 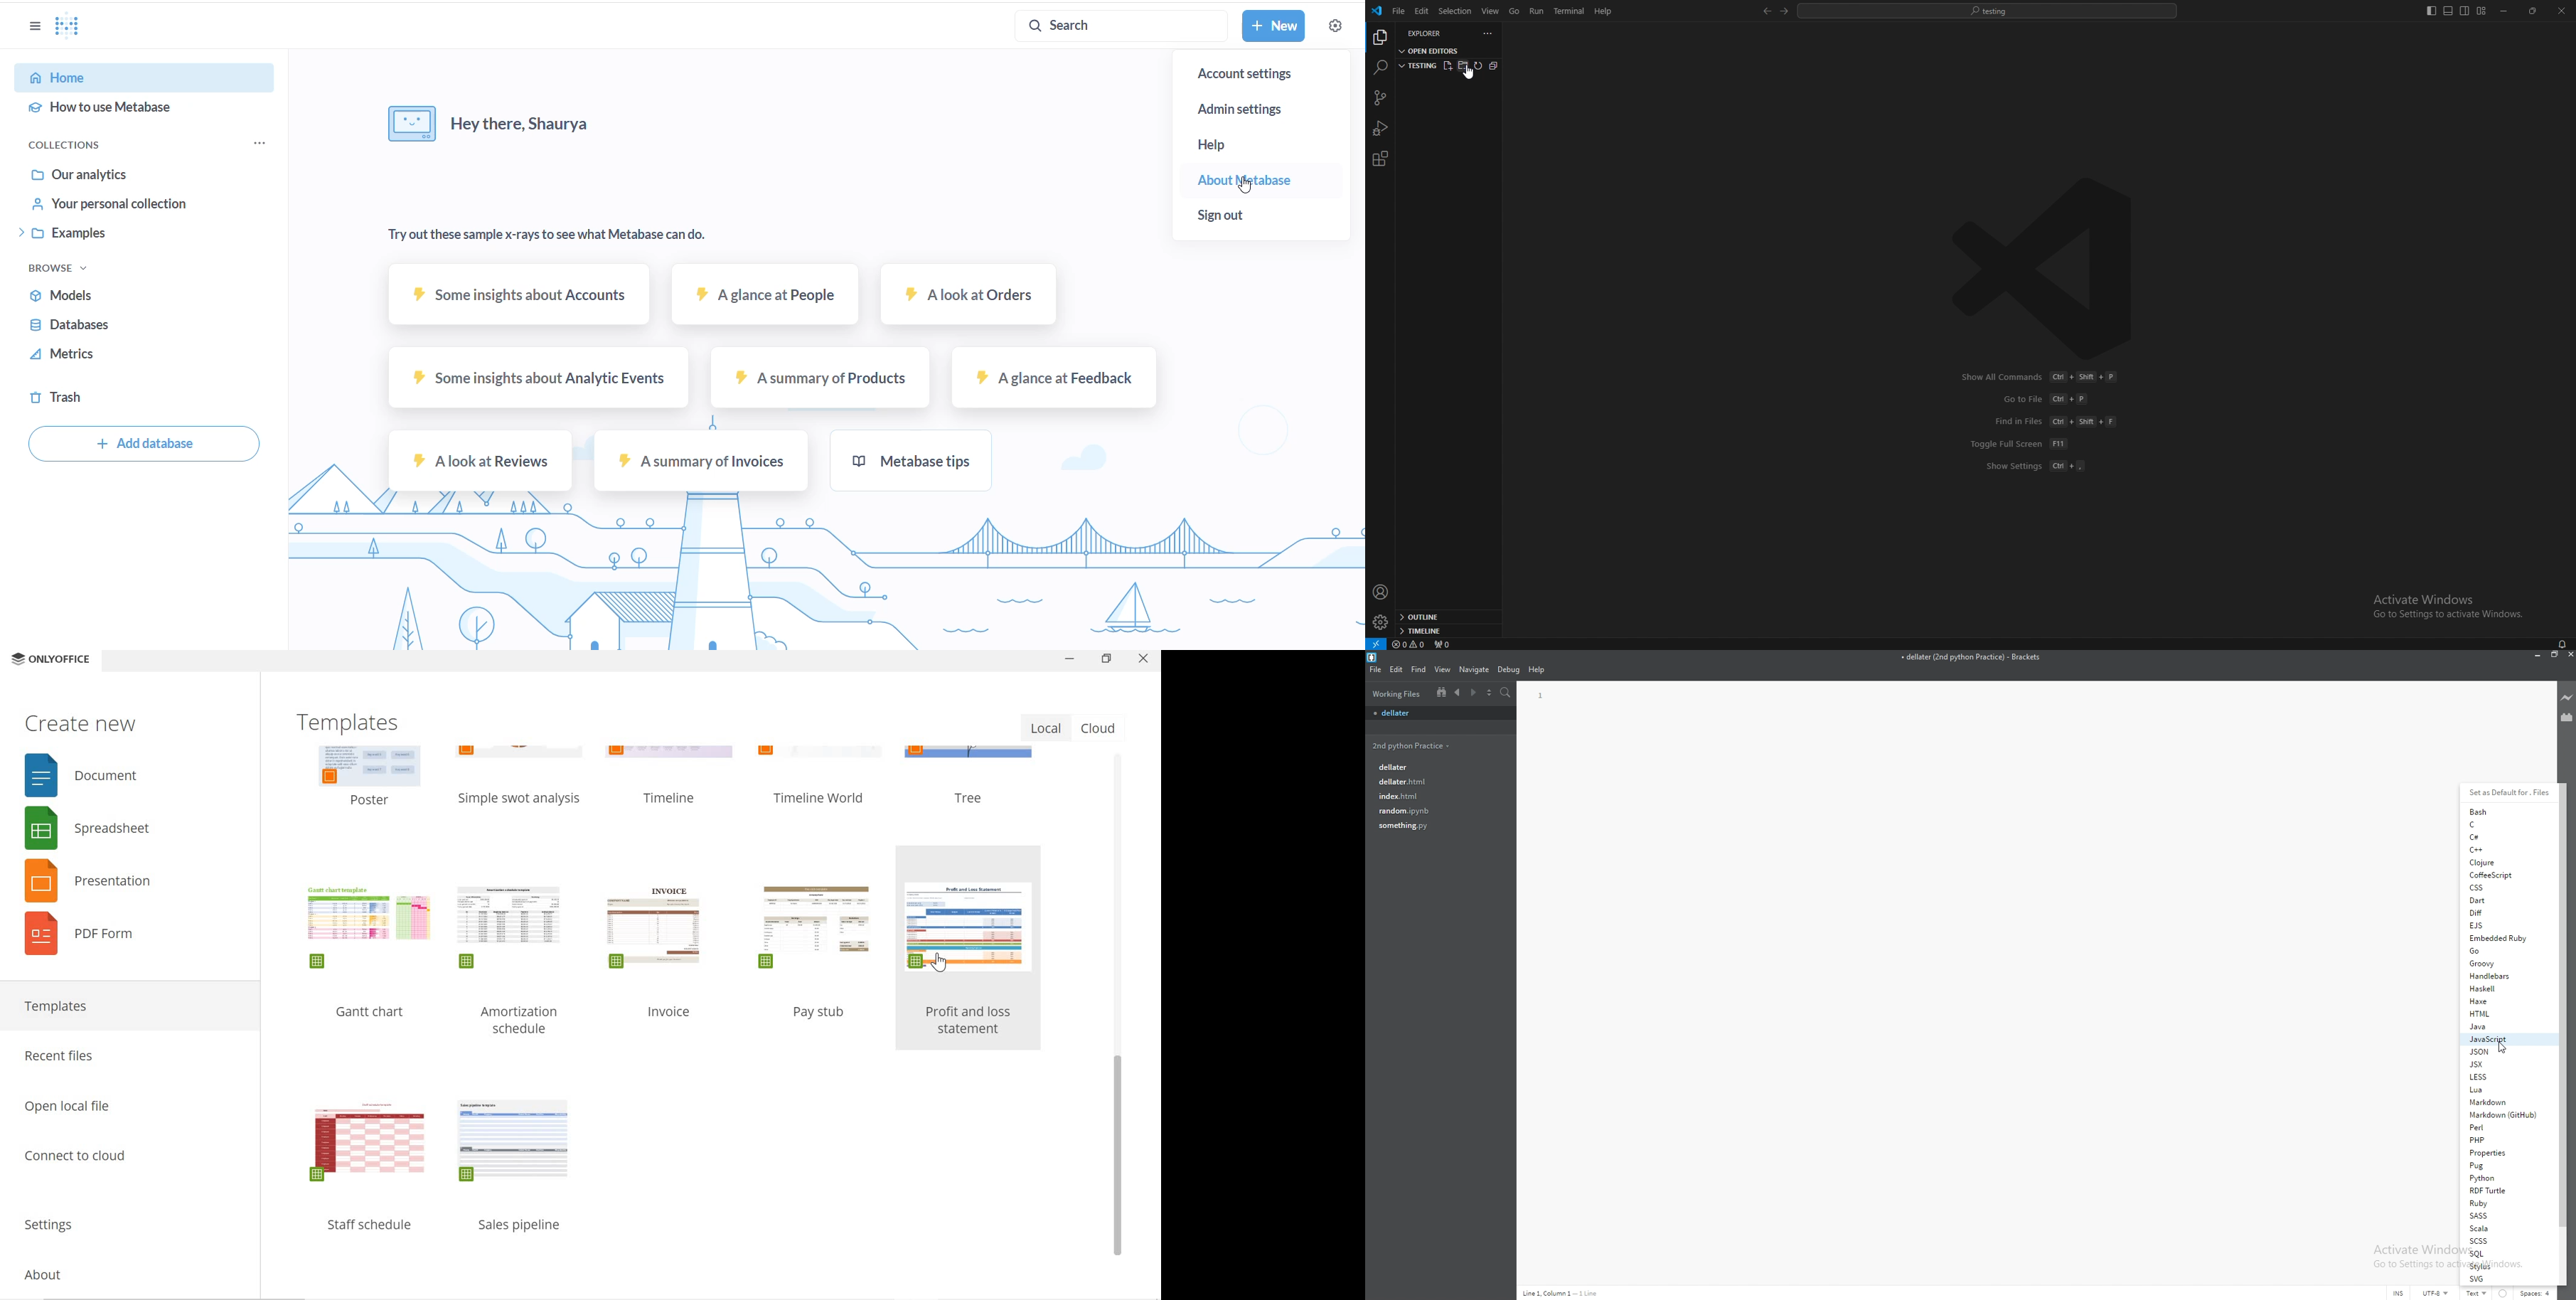 What do you see at coordinates (83, 827) in the screenshot?
I see `SPREADSHEET` at bounding box center [83, 827].